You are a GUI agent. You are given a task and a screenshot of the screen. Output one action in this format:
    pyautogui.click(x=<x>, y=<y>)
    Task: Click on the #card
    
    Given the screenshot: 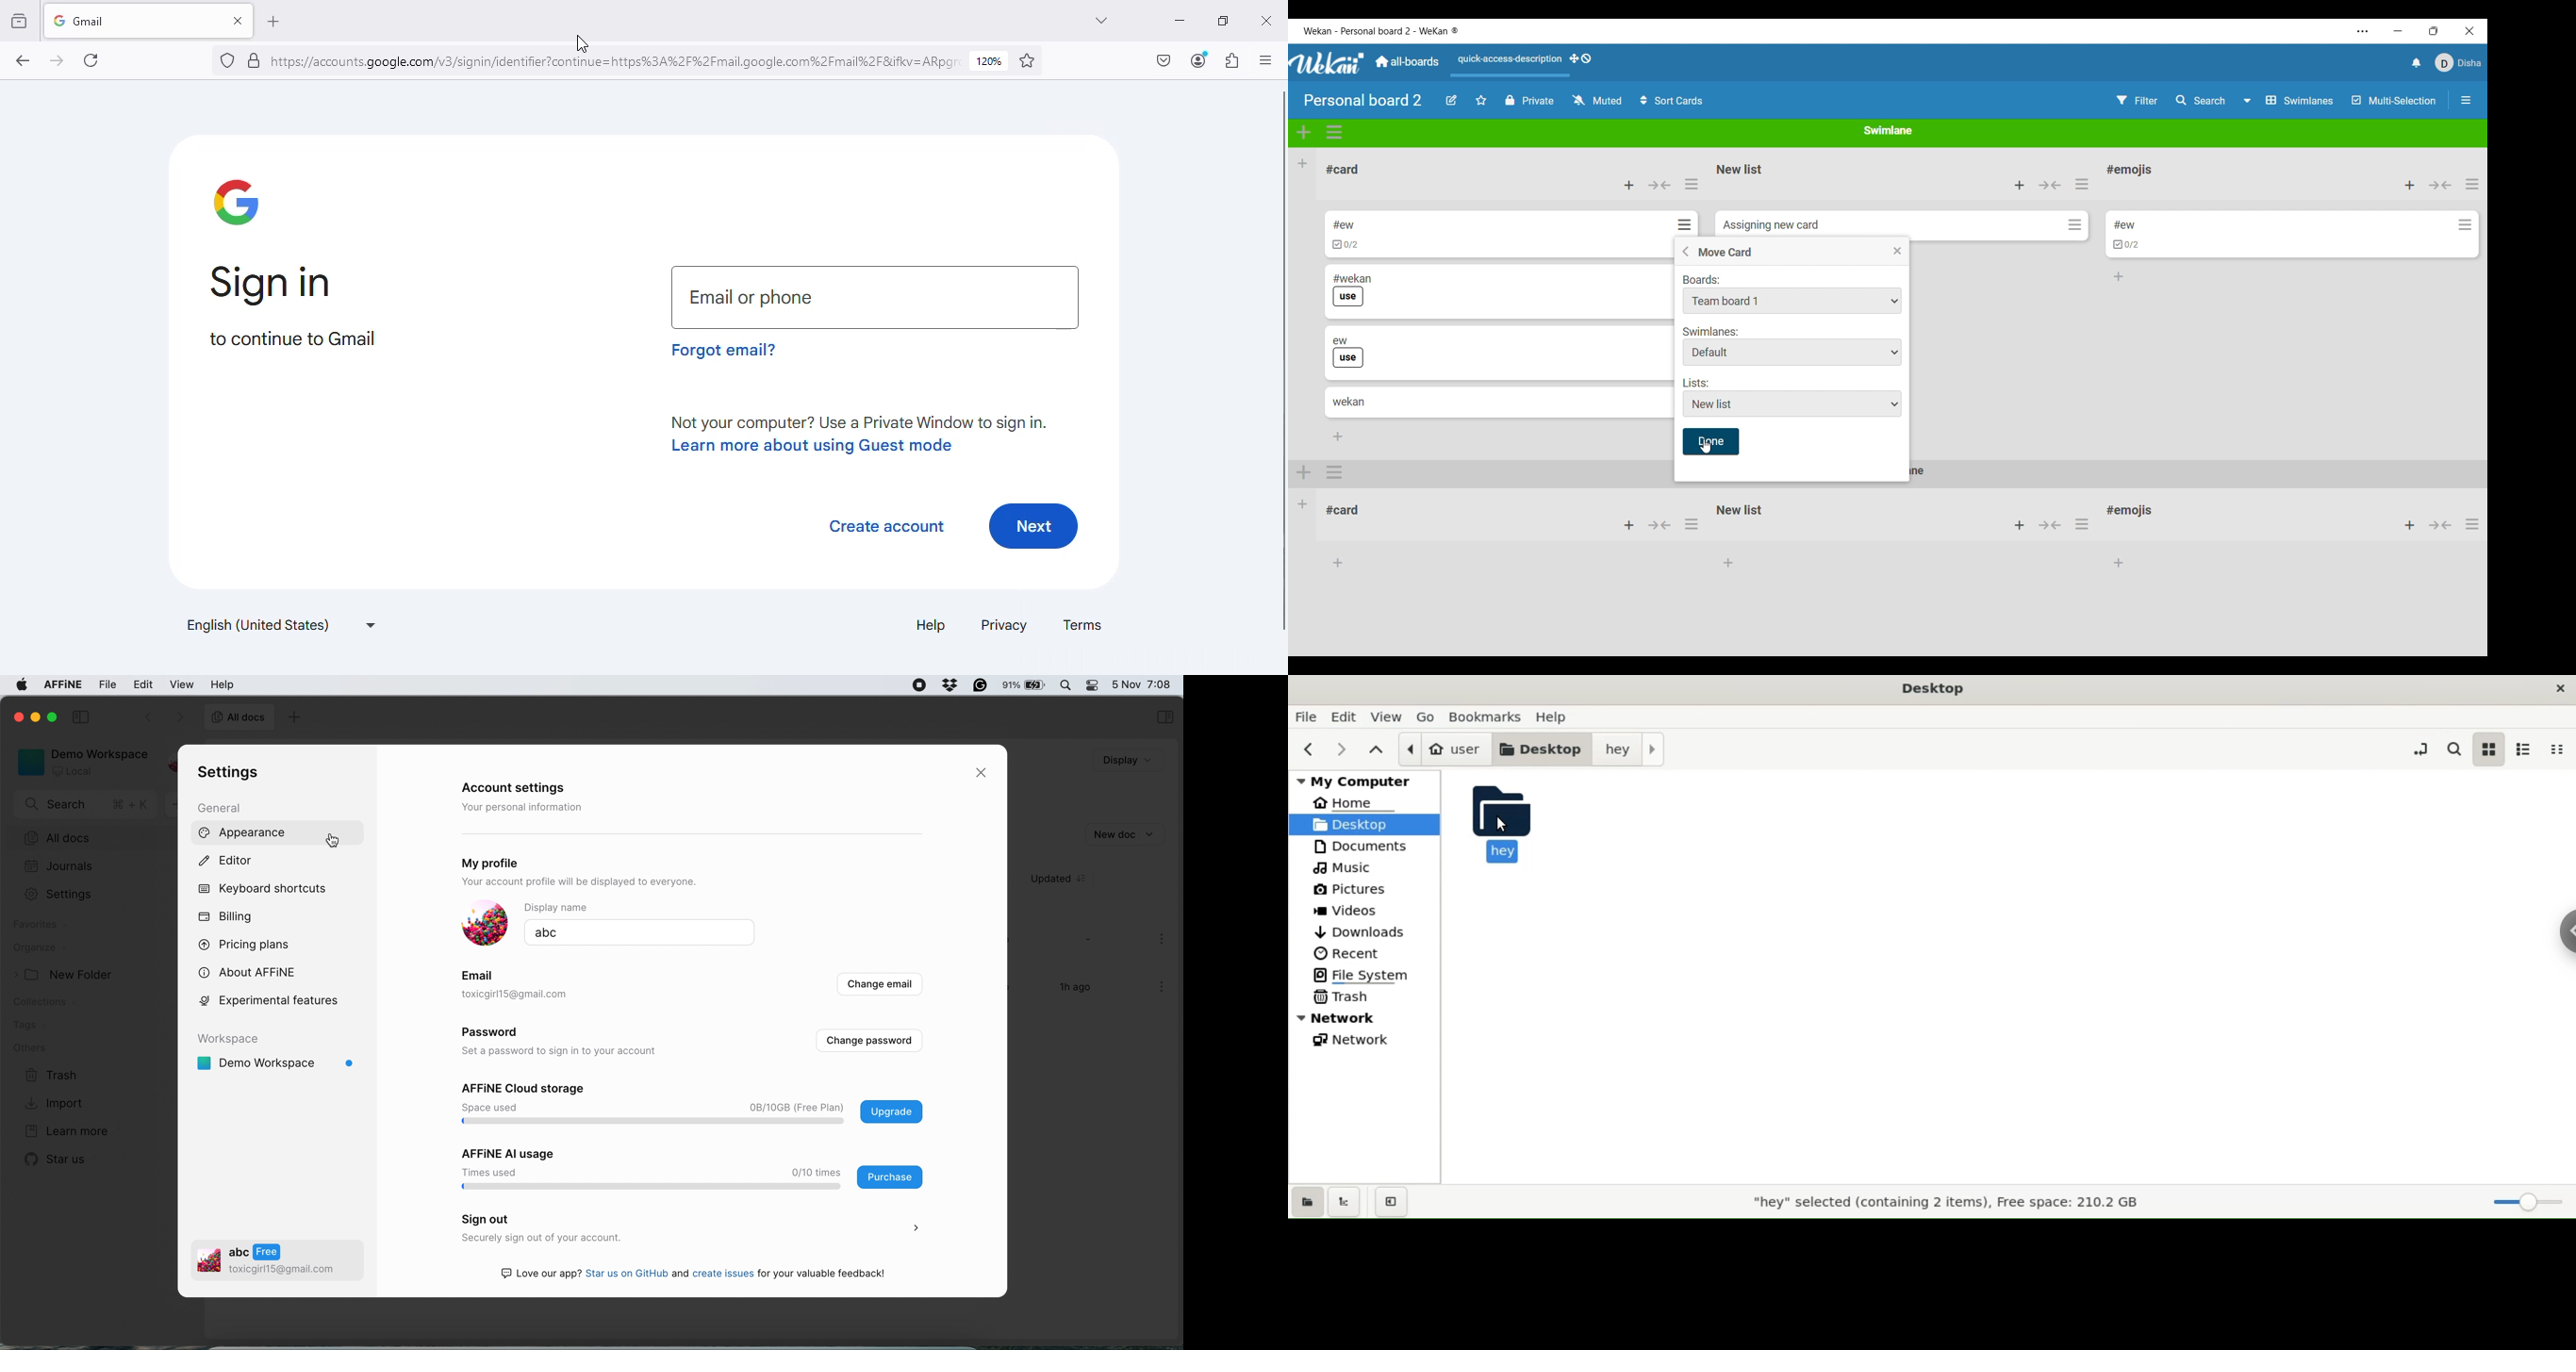 What is the action you would take?
    pyautogui.click(x=1349, y=508)
    